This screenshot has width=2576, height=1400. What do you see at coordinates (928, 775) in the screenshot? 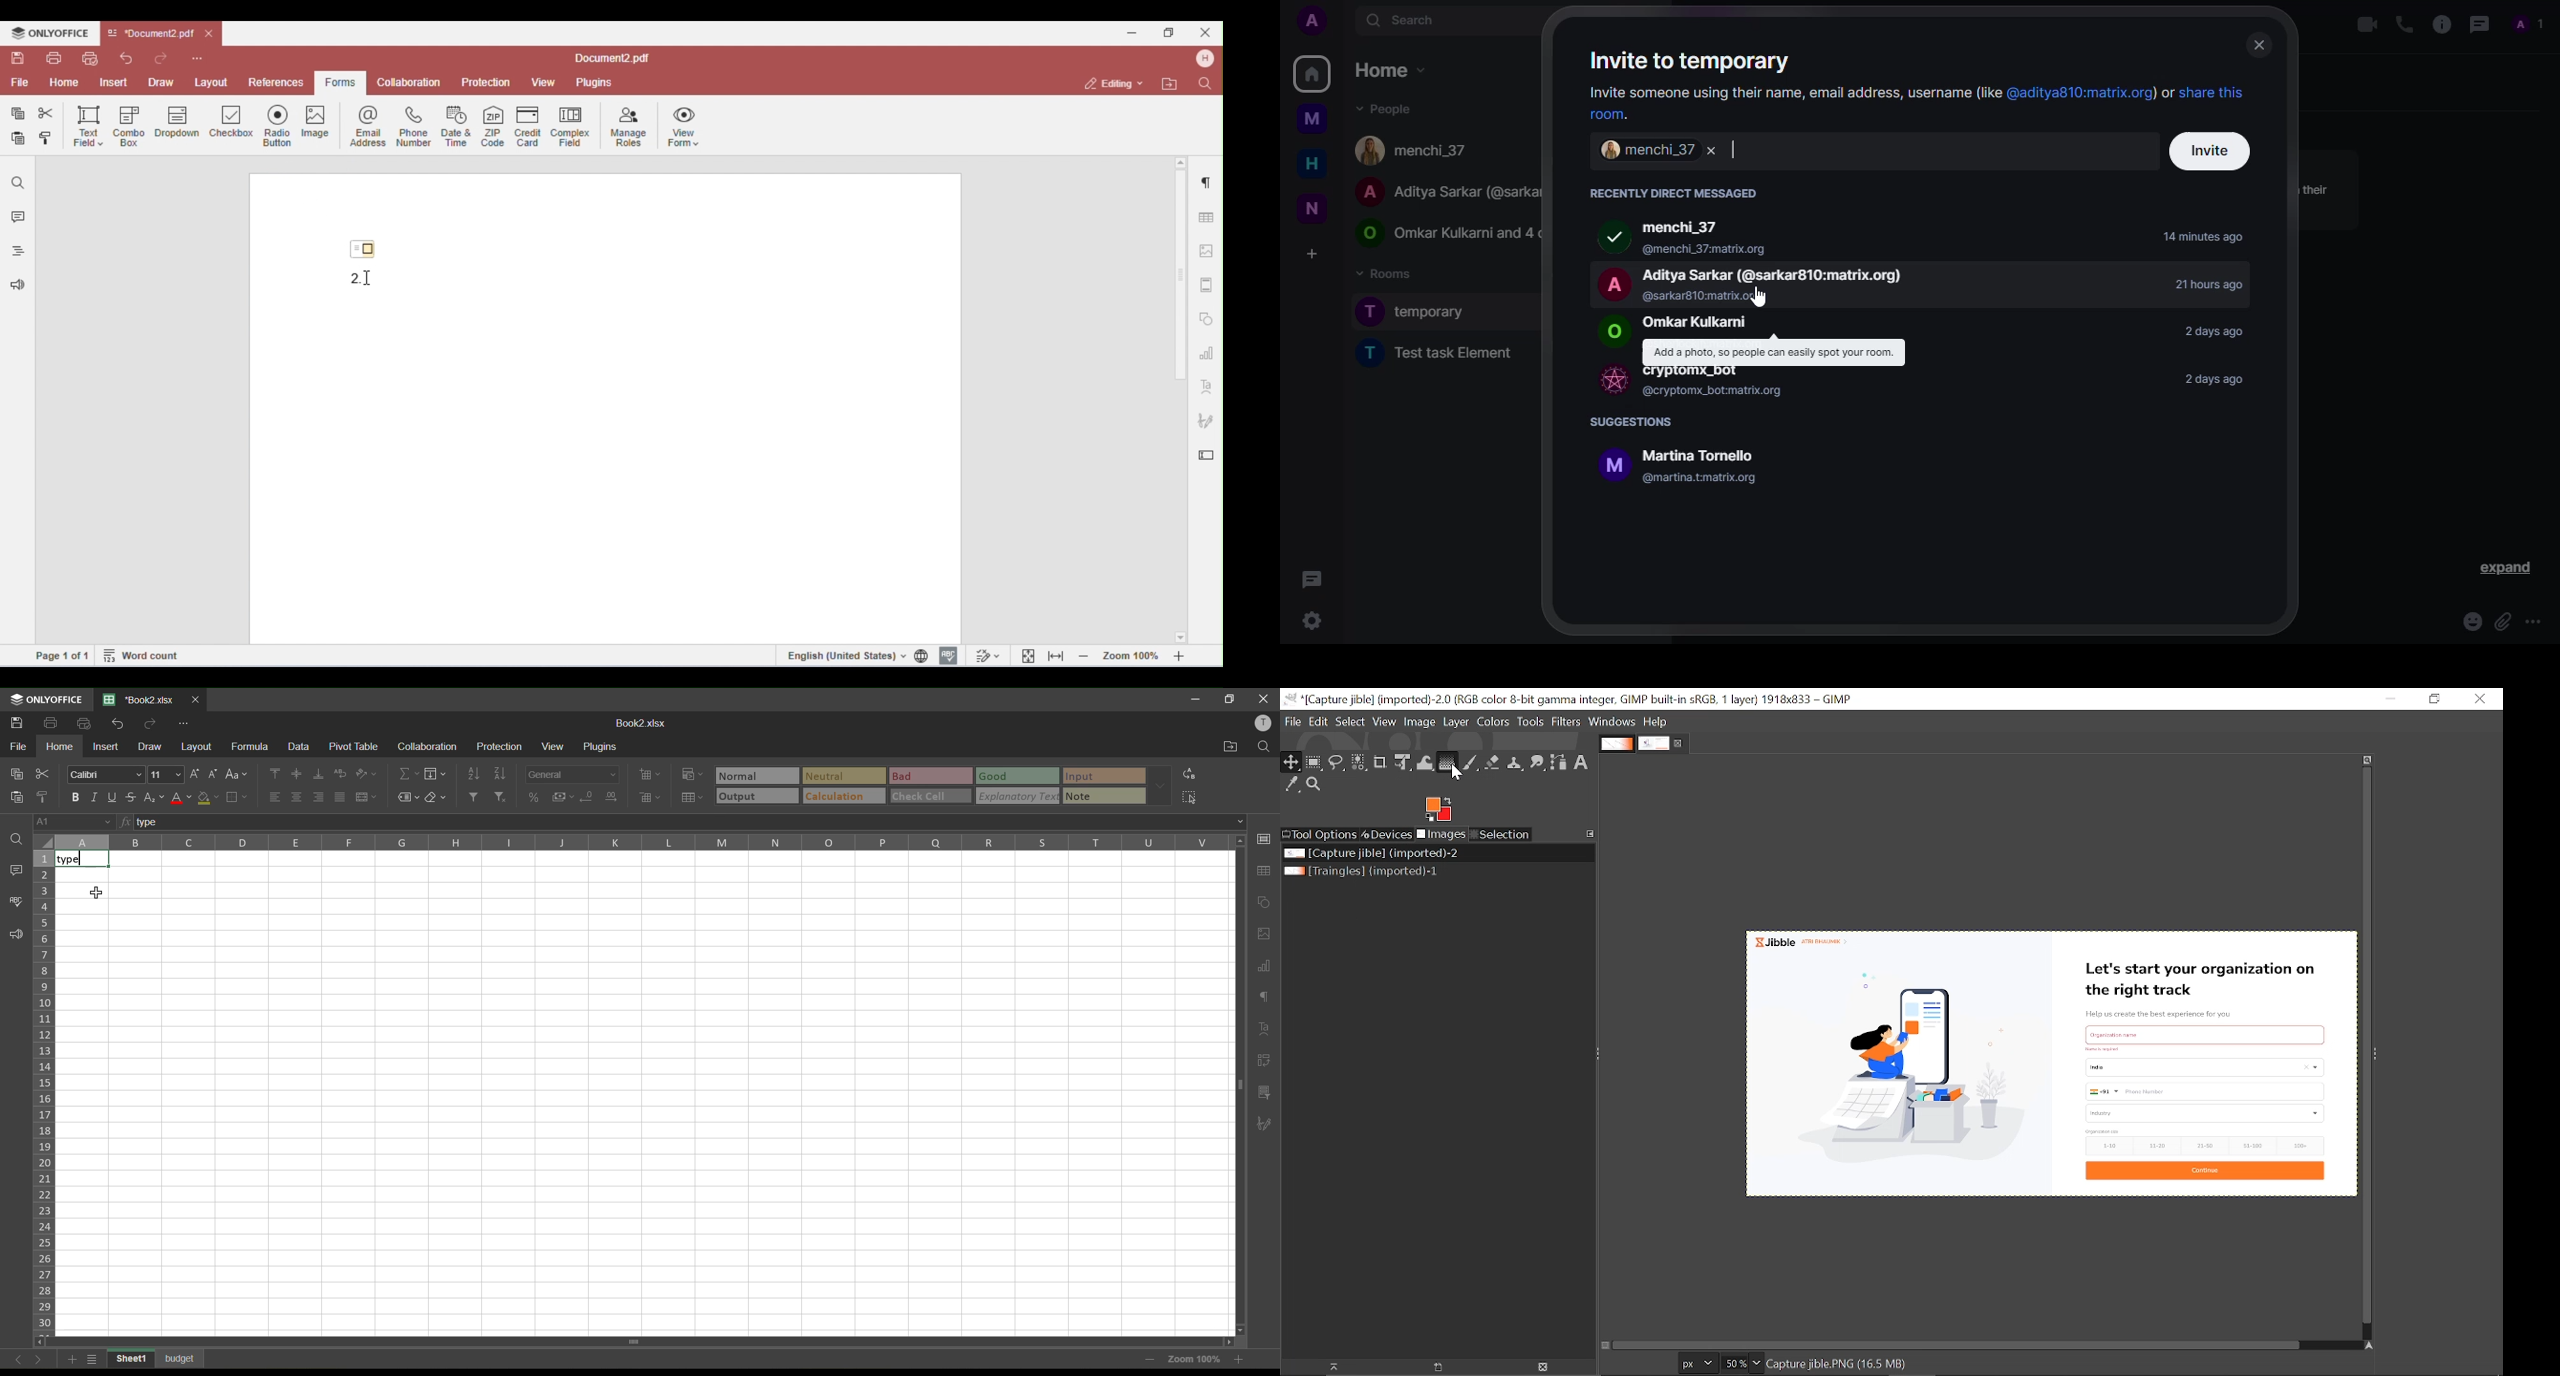
I see `bad` at bounding box center [928, 775].